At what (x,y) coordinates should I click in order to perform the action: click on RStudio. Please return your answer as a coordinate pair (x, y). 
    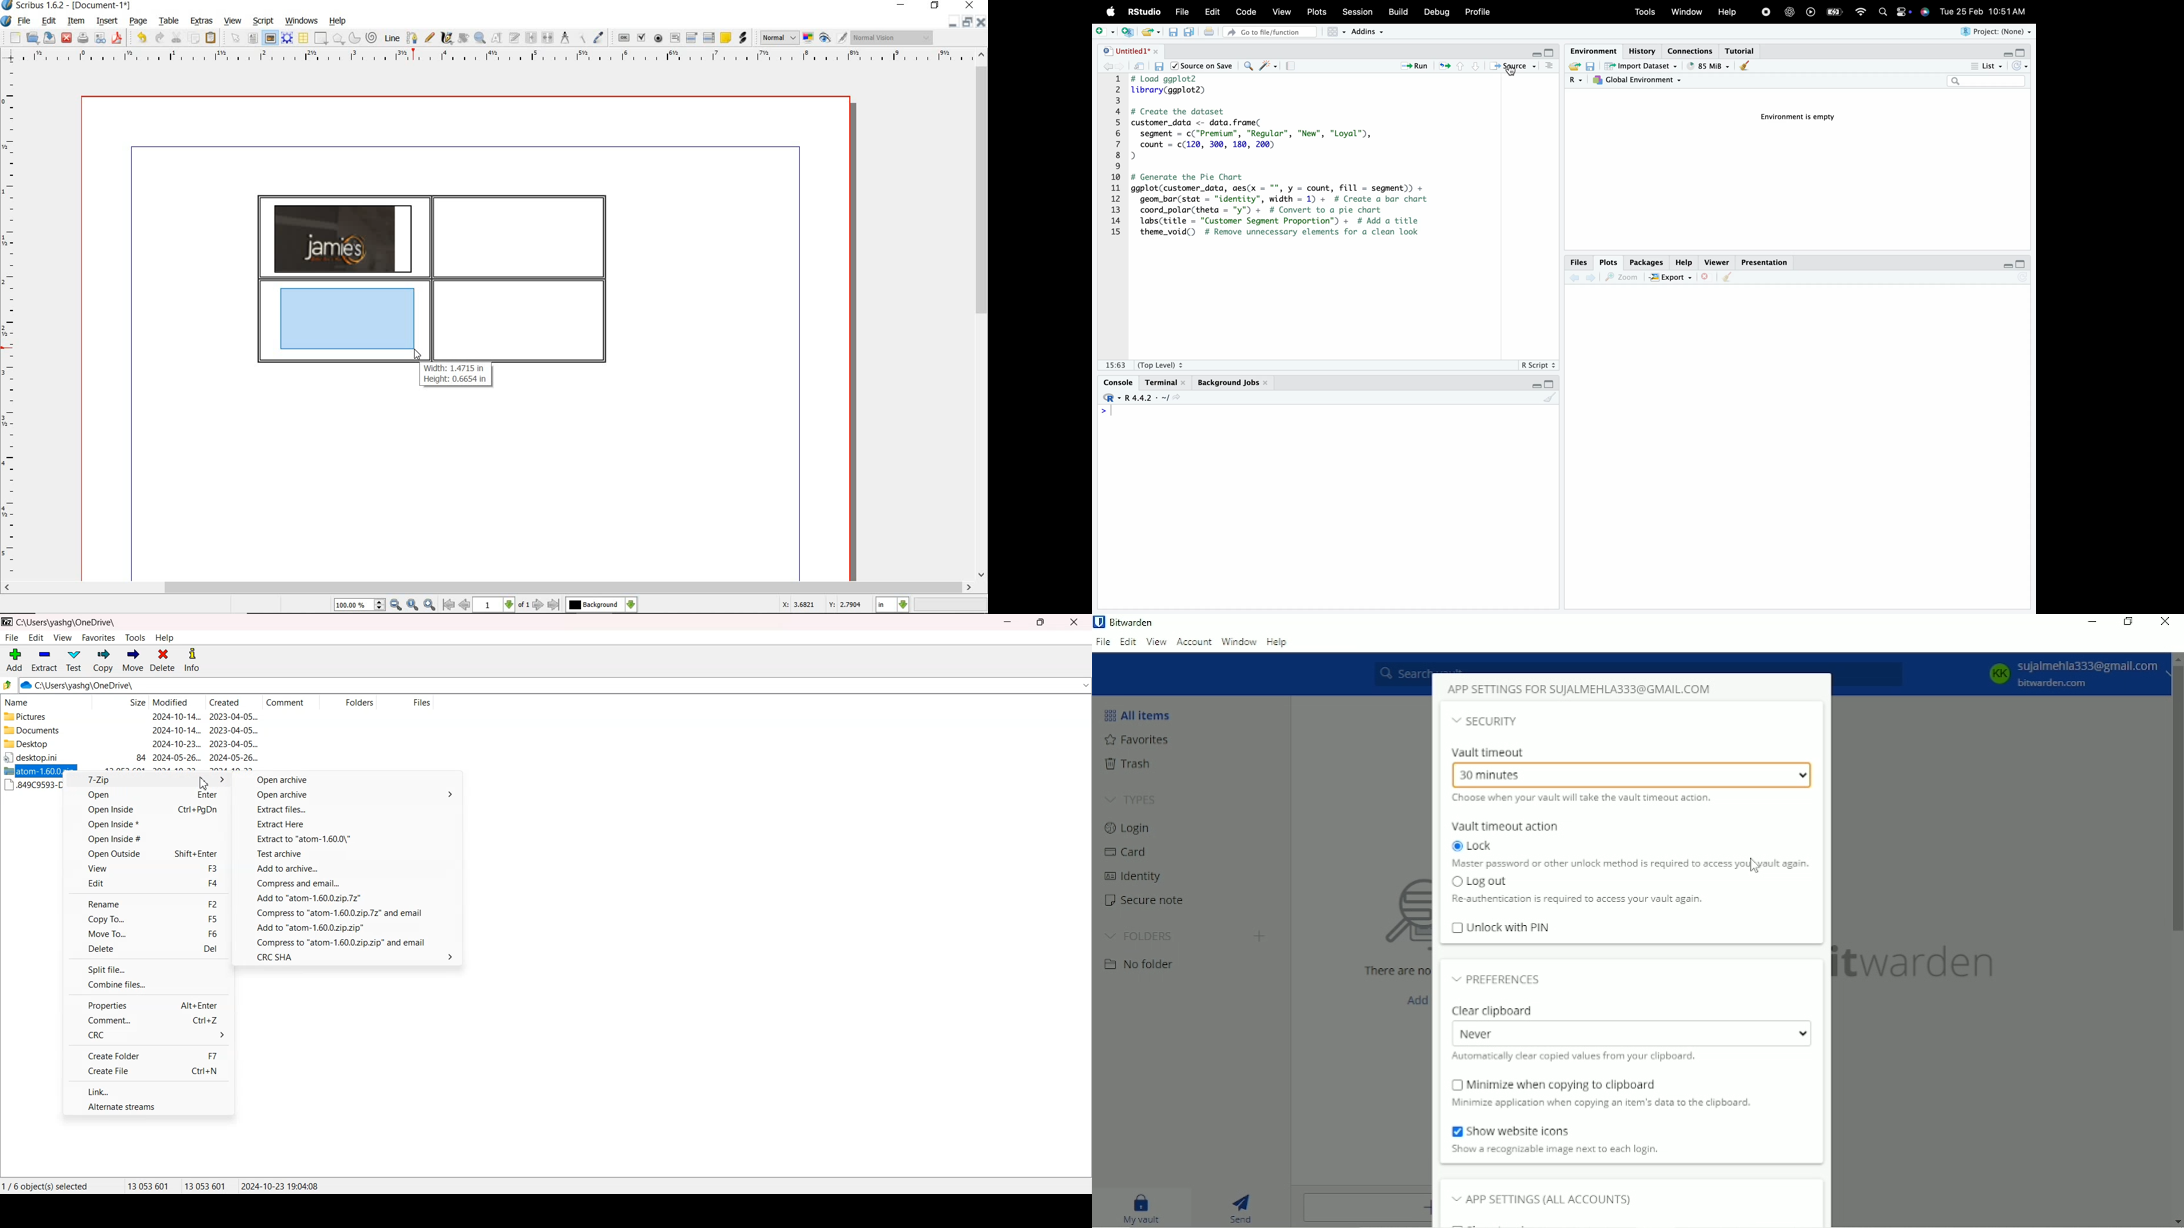
    Looking at the image, I should click on (1143, 11).